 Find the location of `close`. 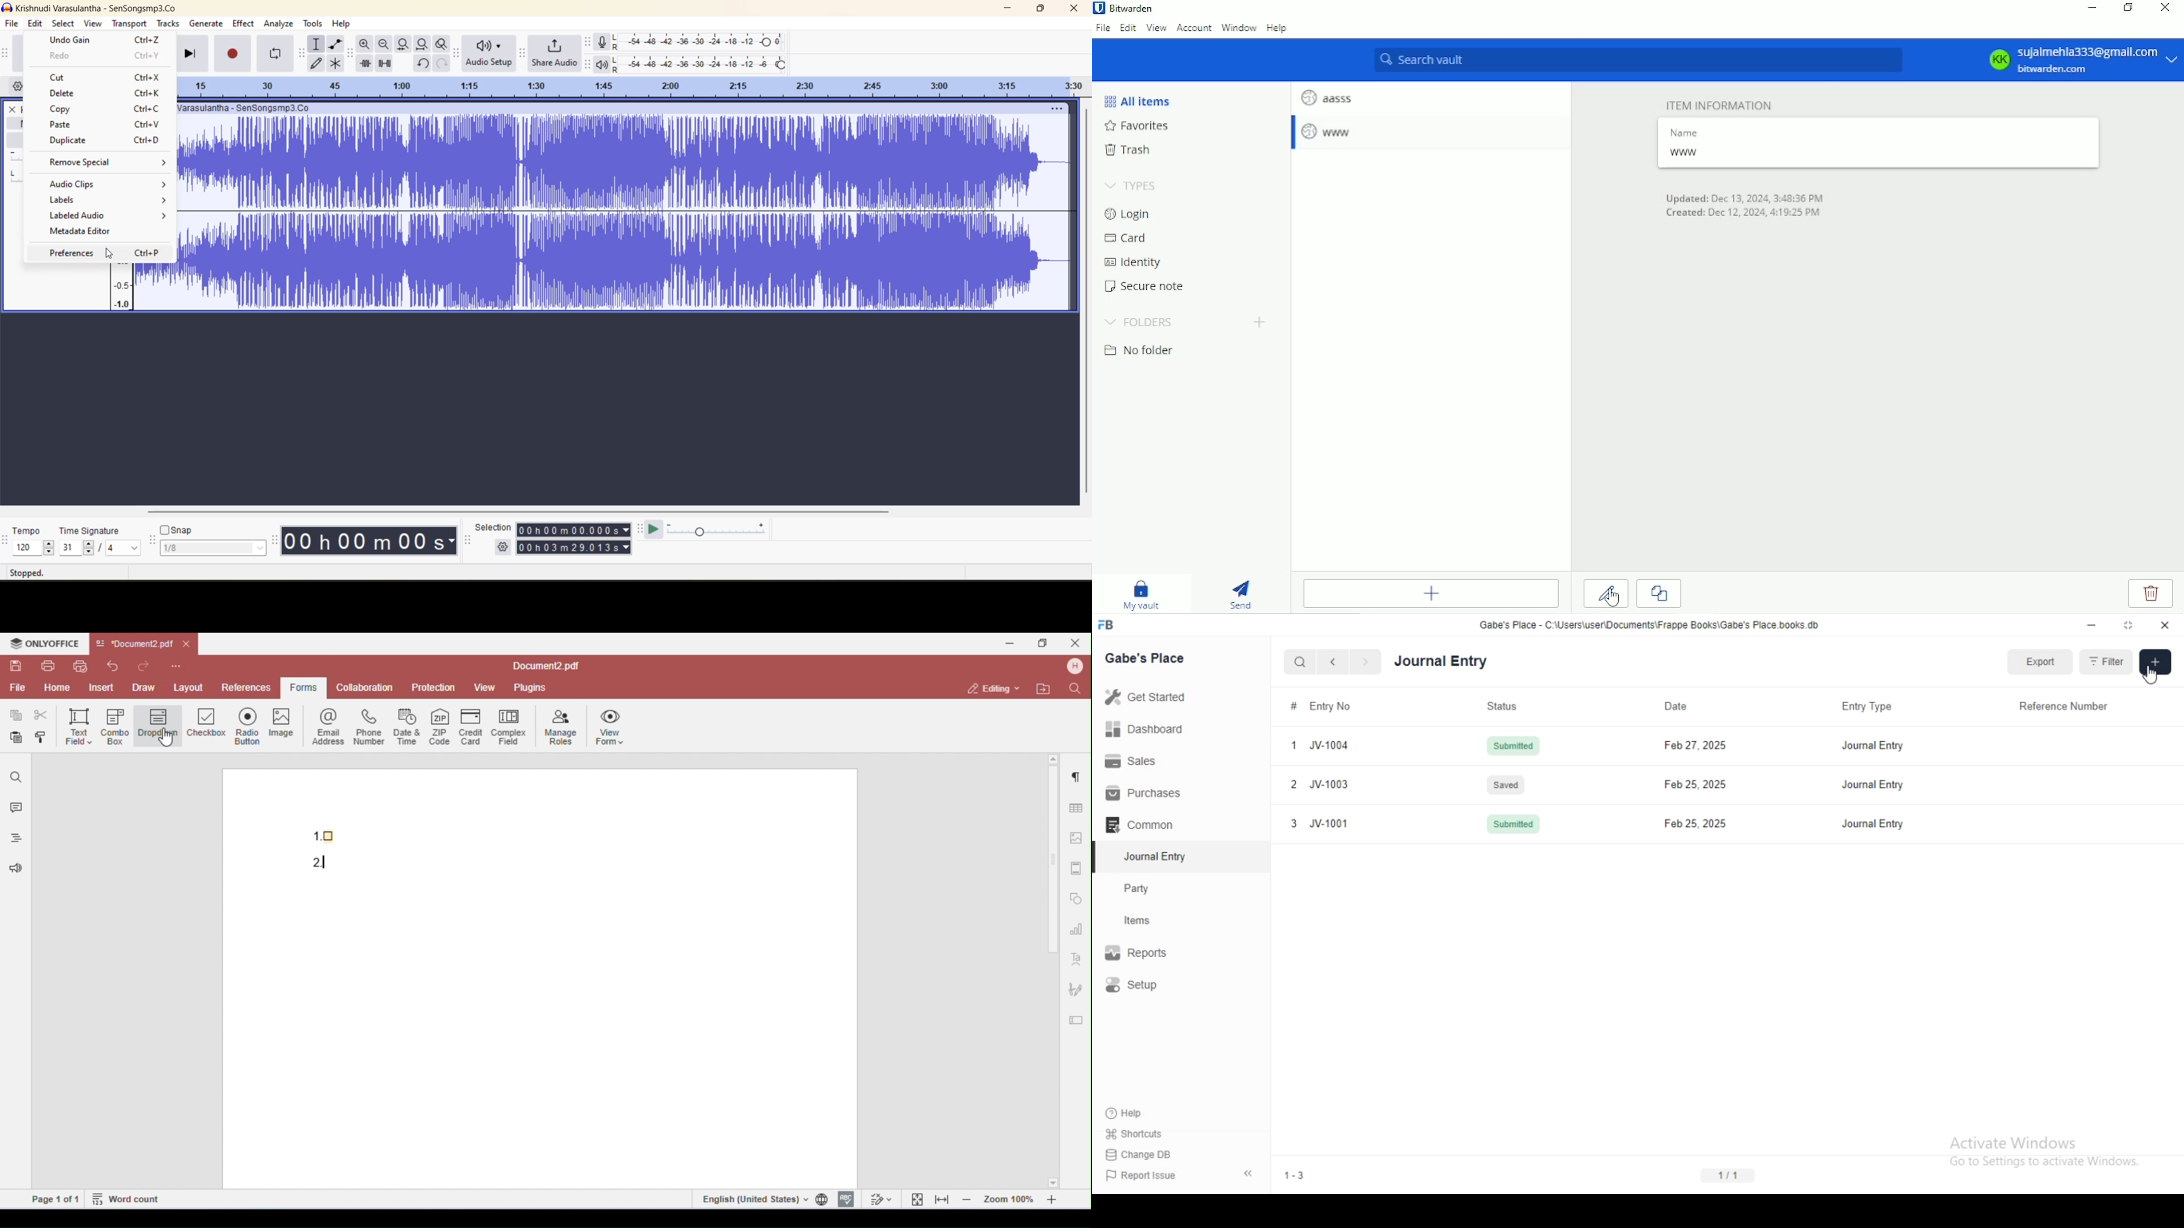

close is located at coordinates (2165, 626).